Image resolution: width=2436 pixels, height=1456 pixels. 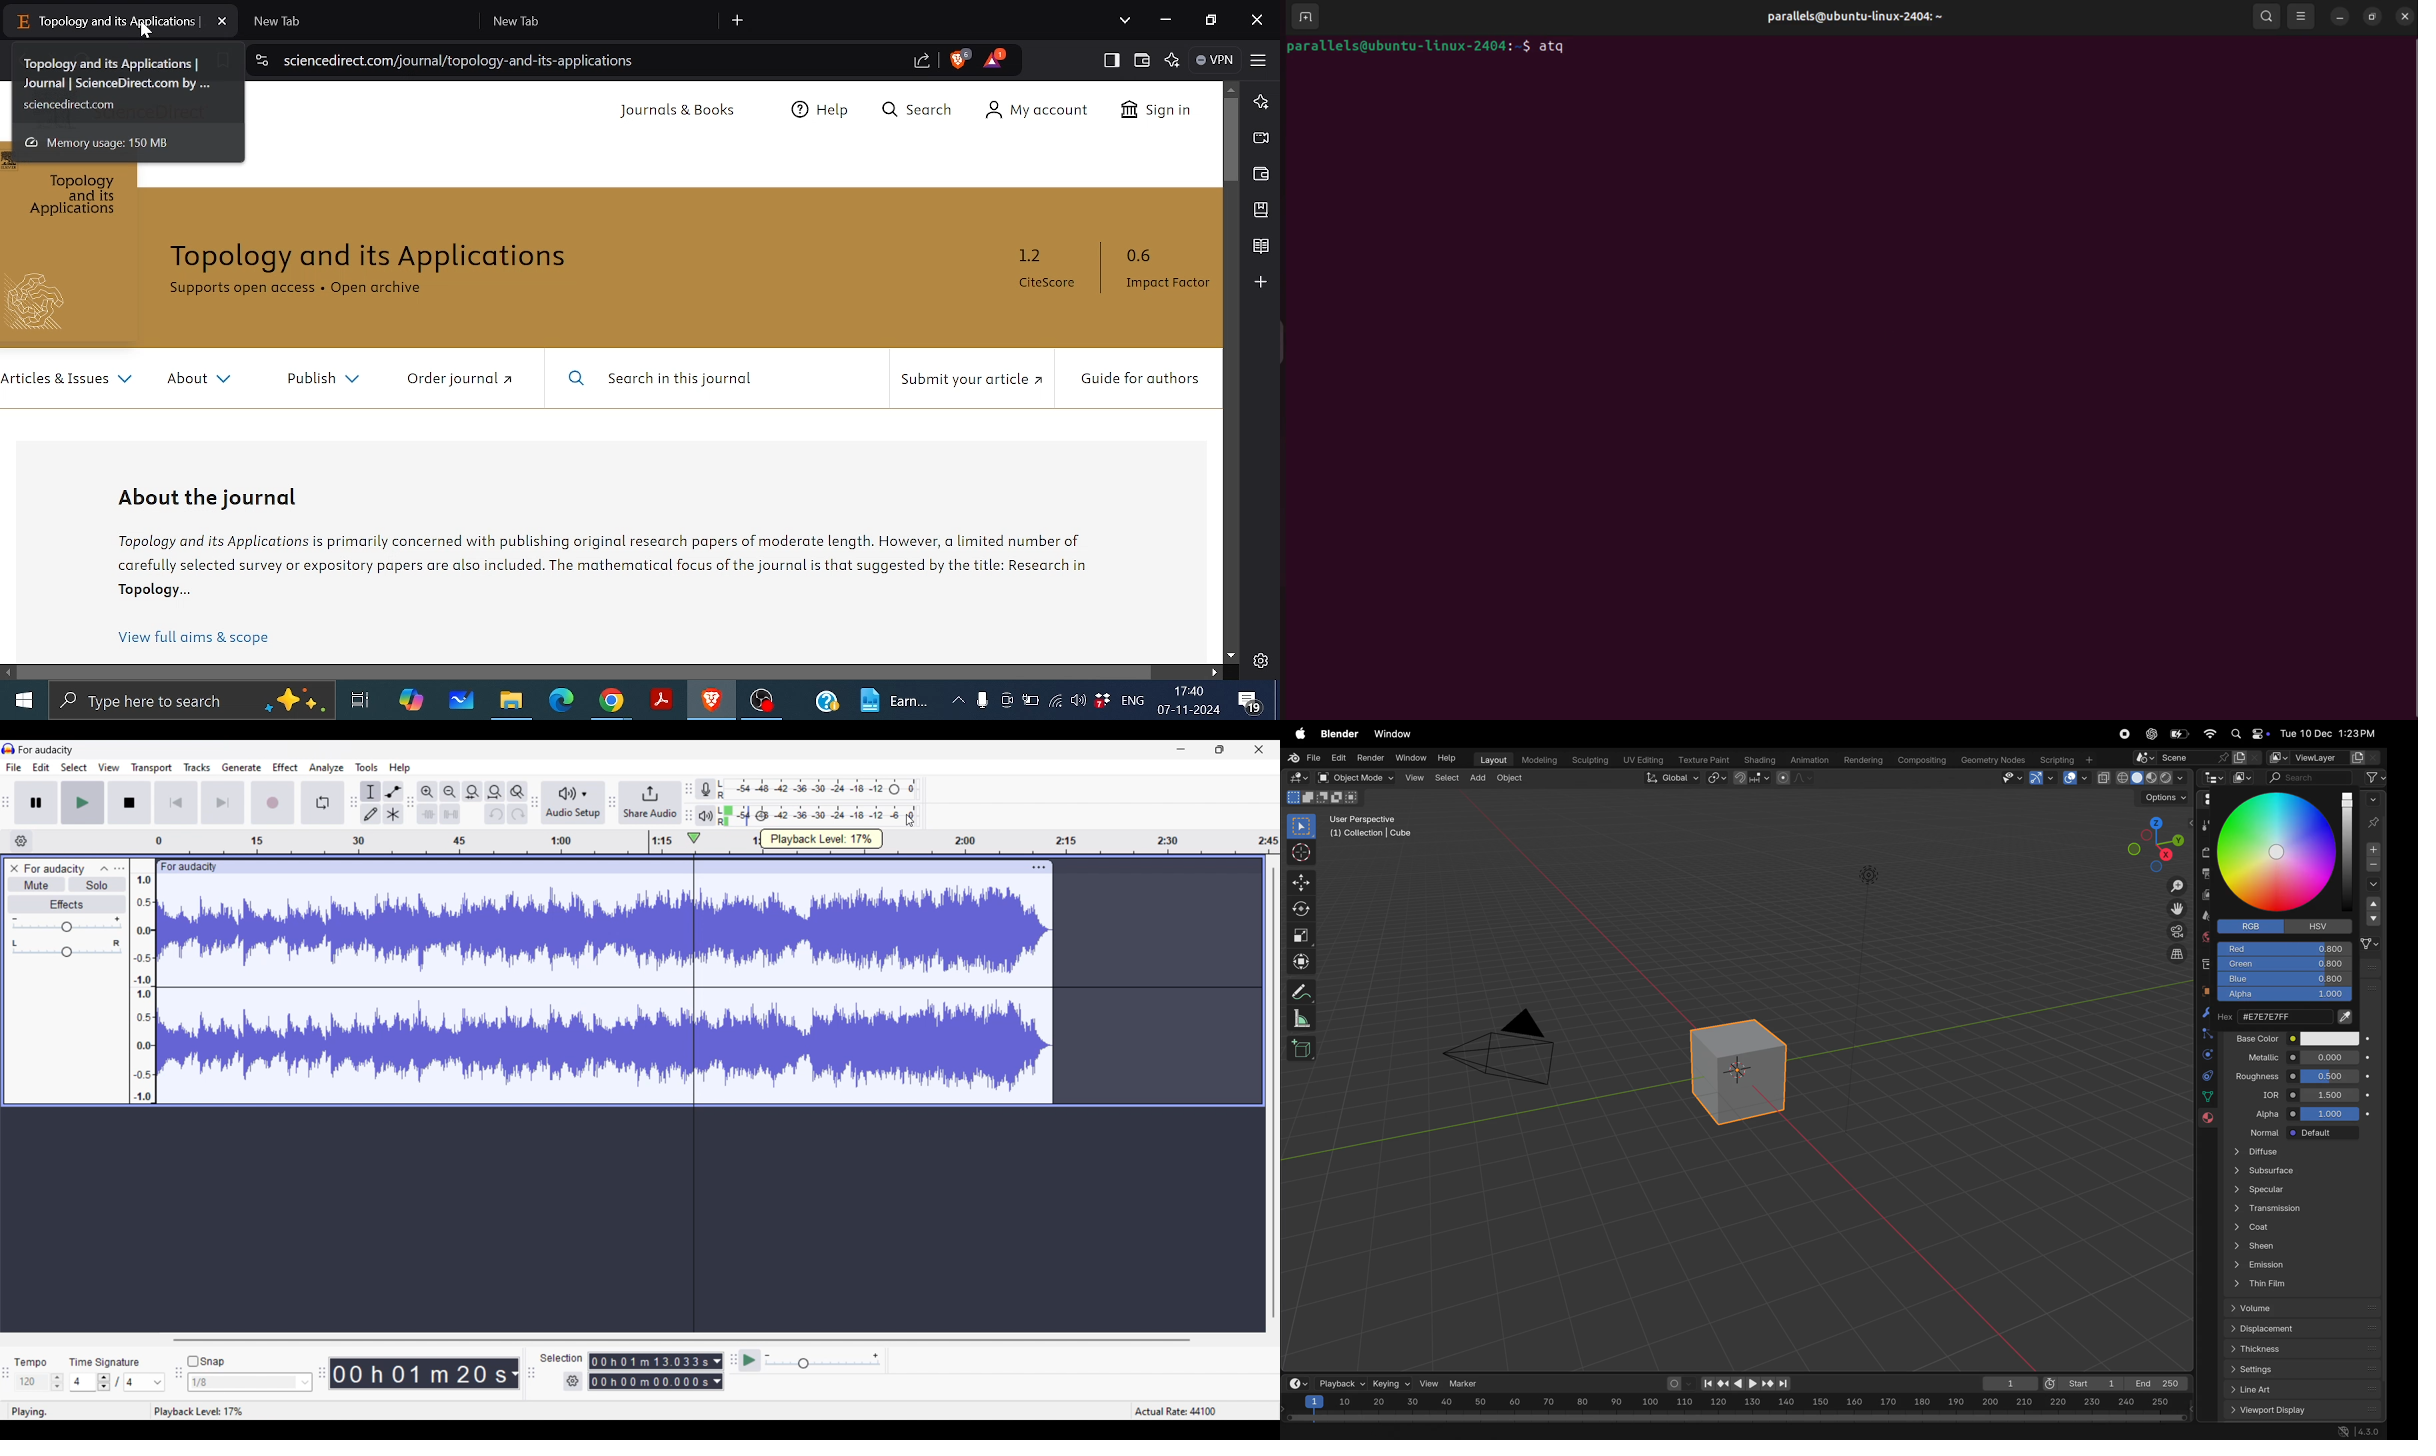 I want to click on Enable looping, so click(x=323, y=803).